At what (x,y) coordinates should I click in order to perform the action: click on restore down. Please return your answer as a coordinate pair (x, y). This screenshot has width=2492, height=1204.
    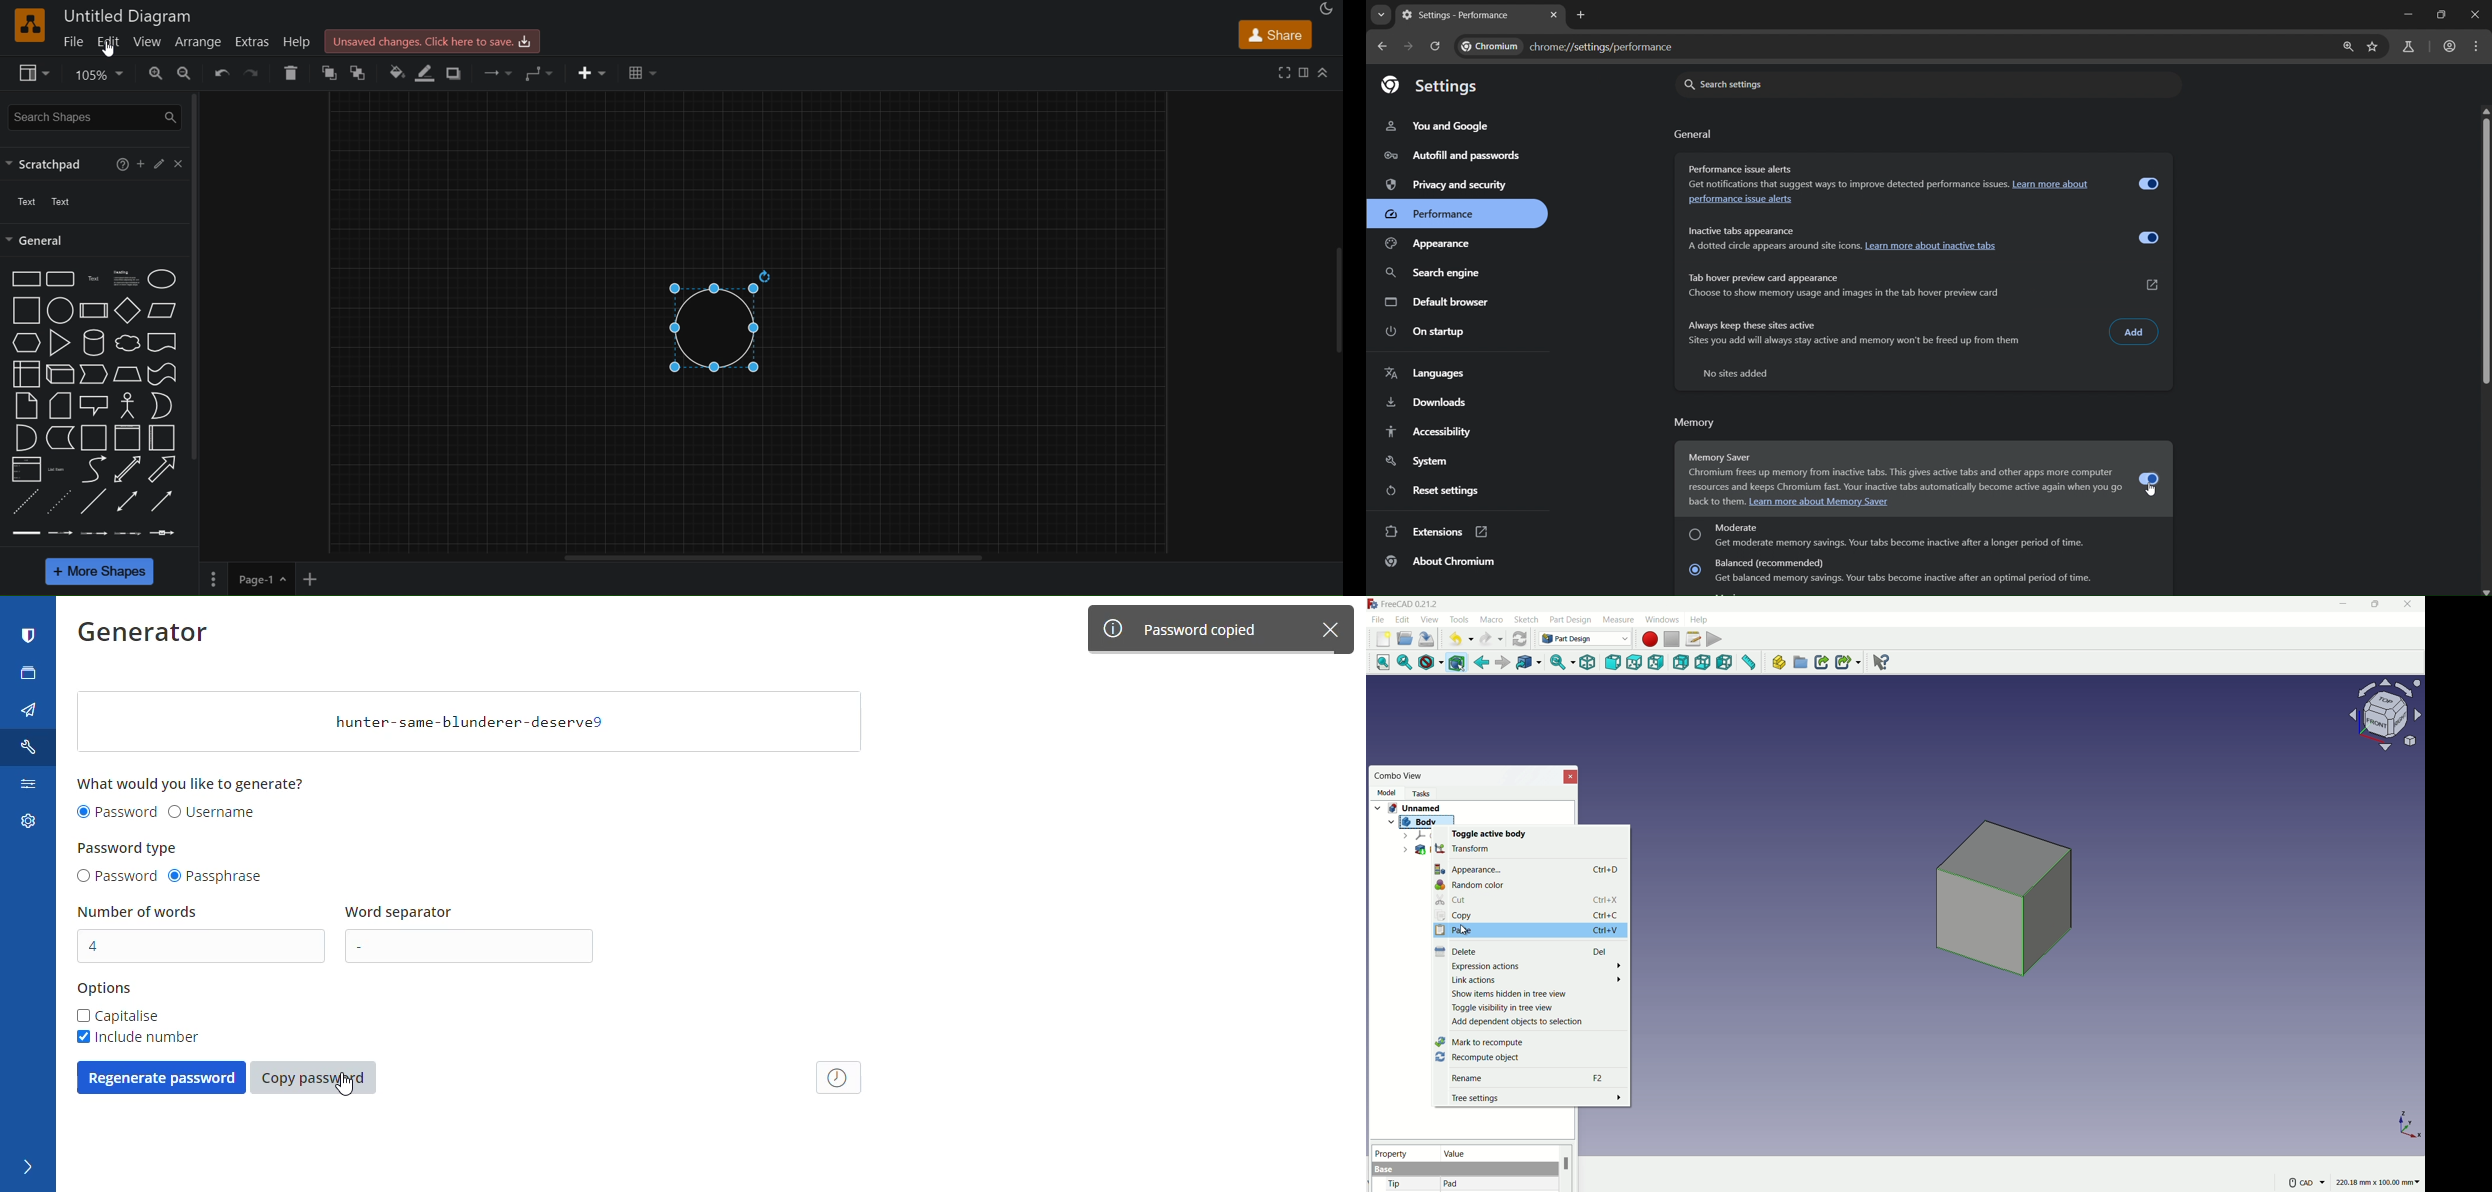
    Looking at the image, I should click on (2442, 15).